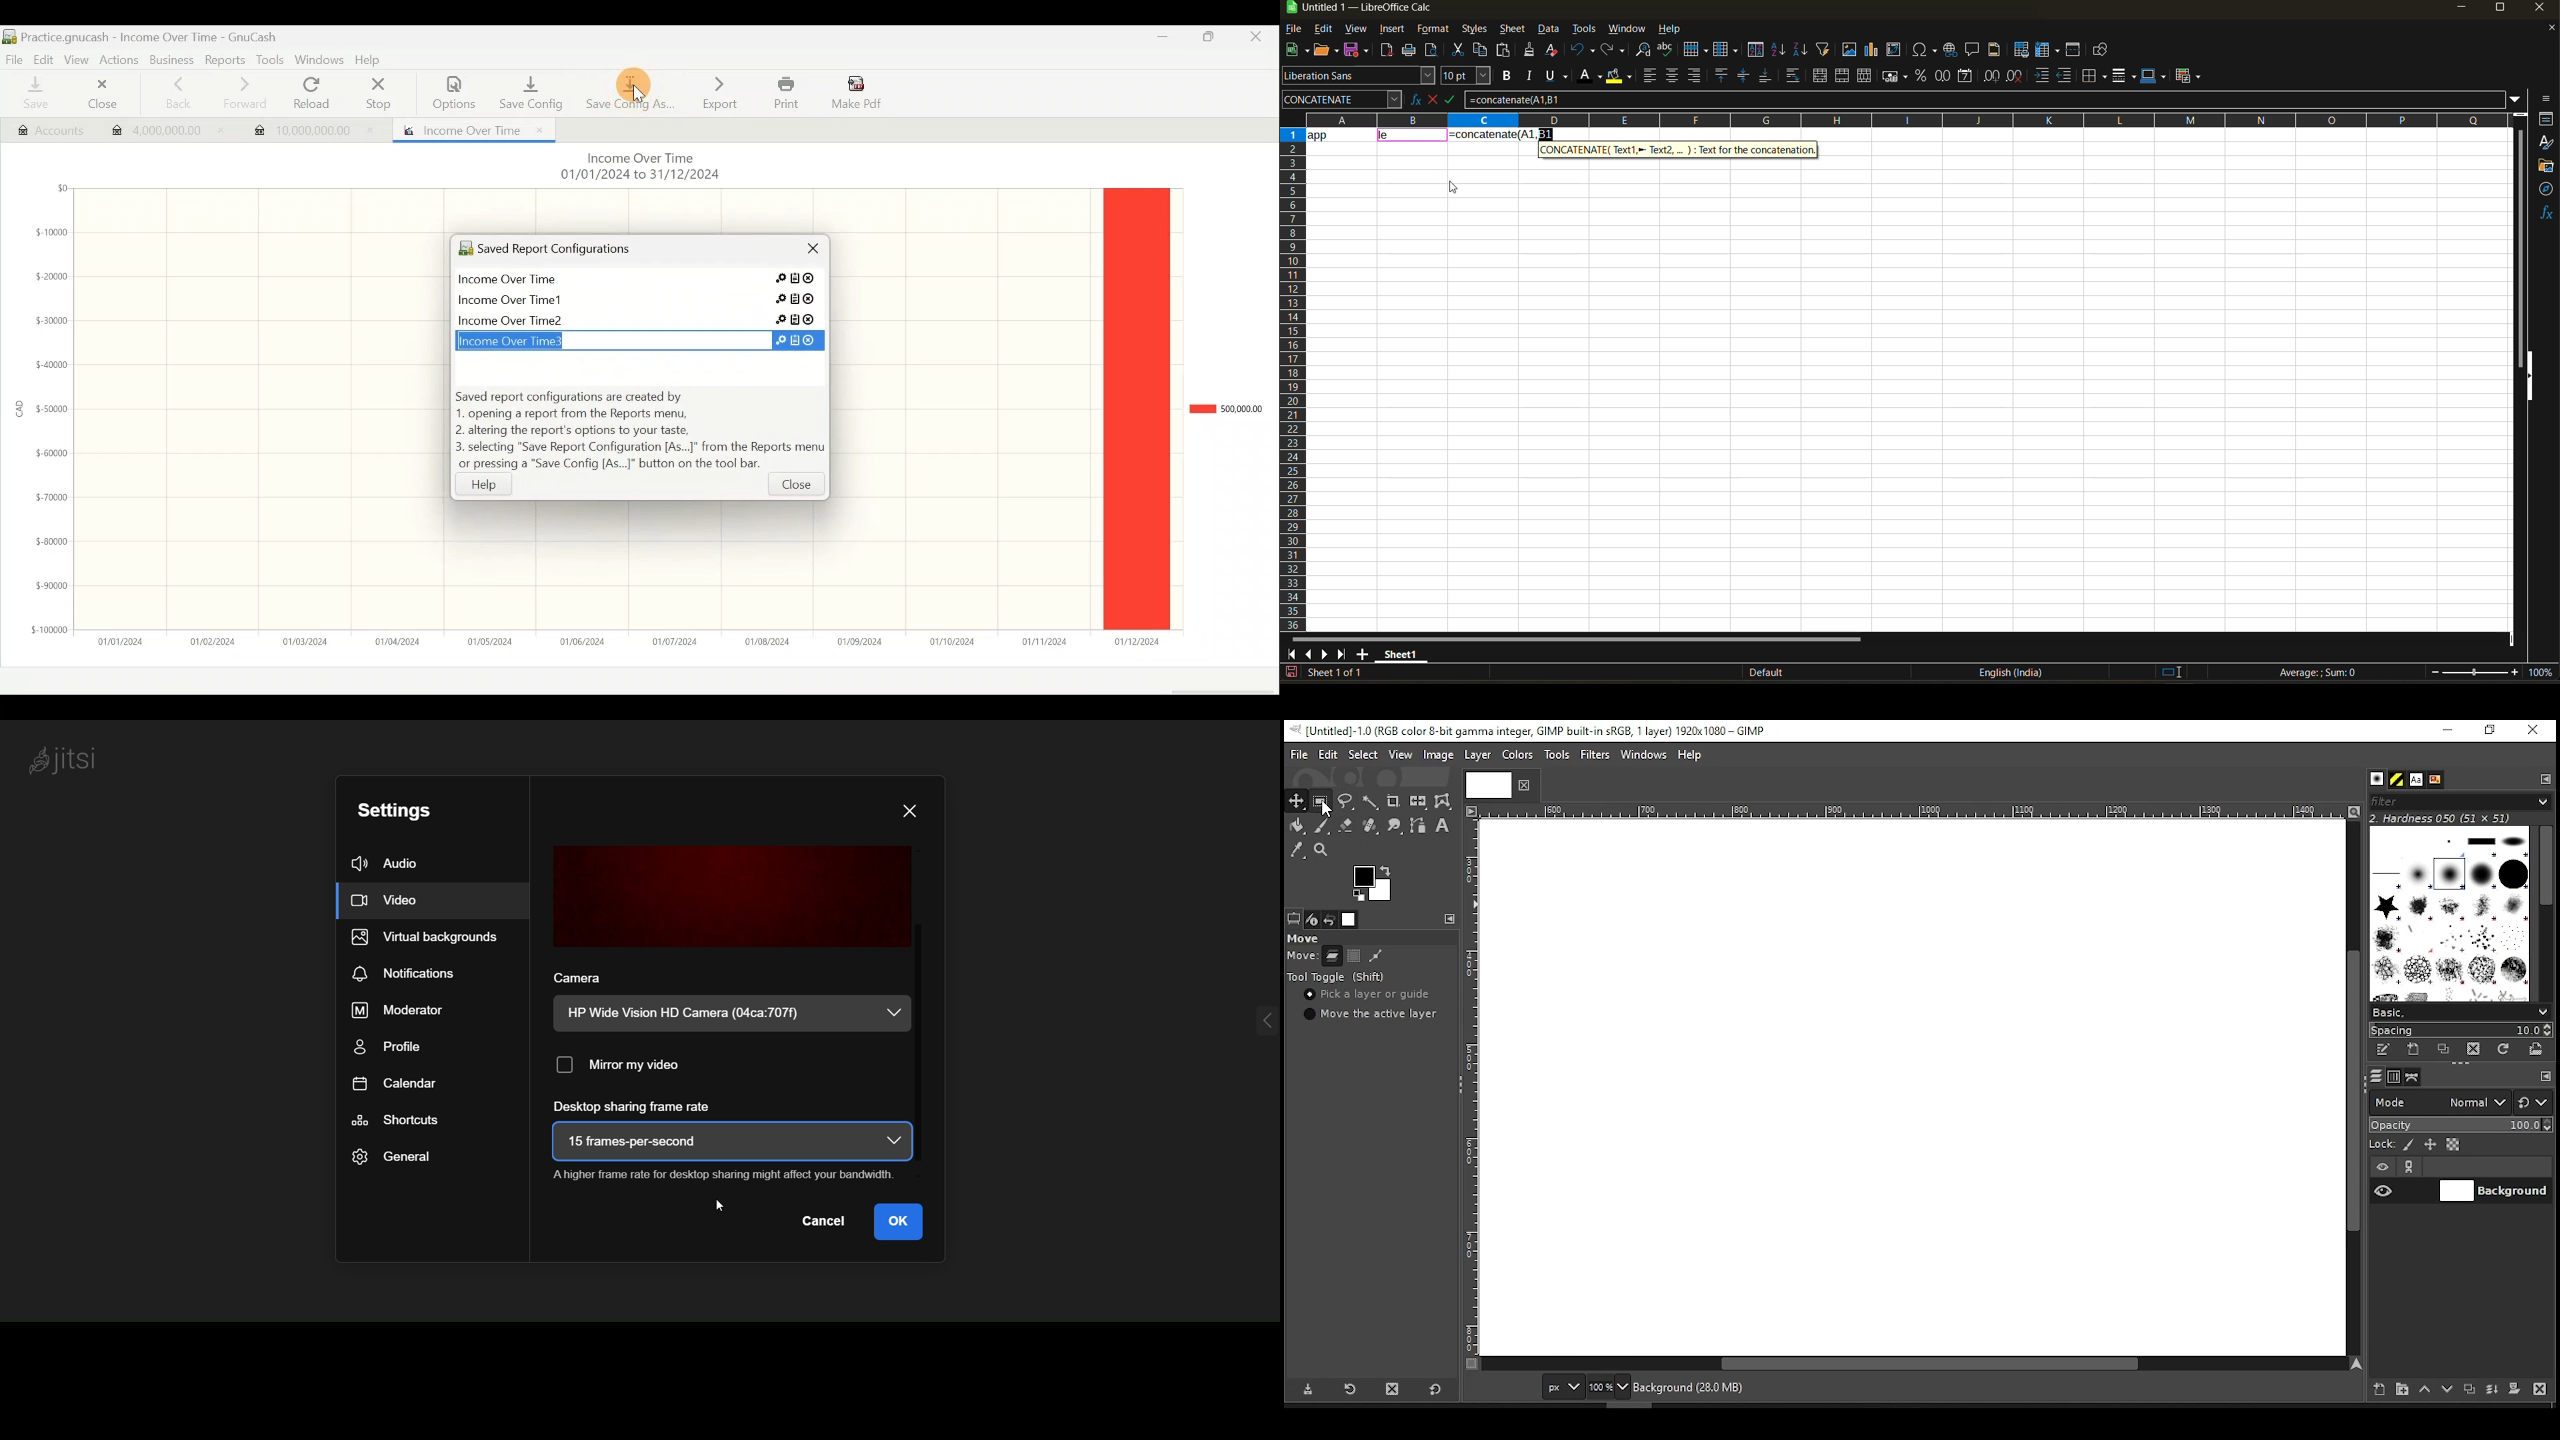  Describe the element at coordinates (2532, 731) in the screenshot. I see `close window` at that location.